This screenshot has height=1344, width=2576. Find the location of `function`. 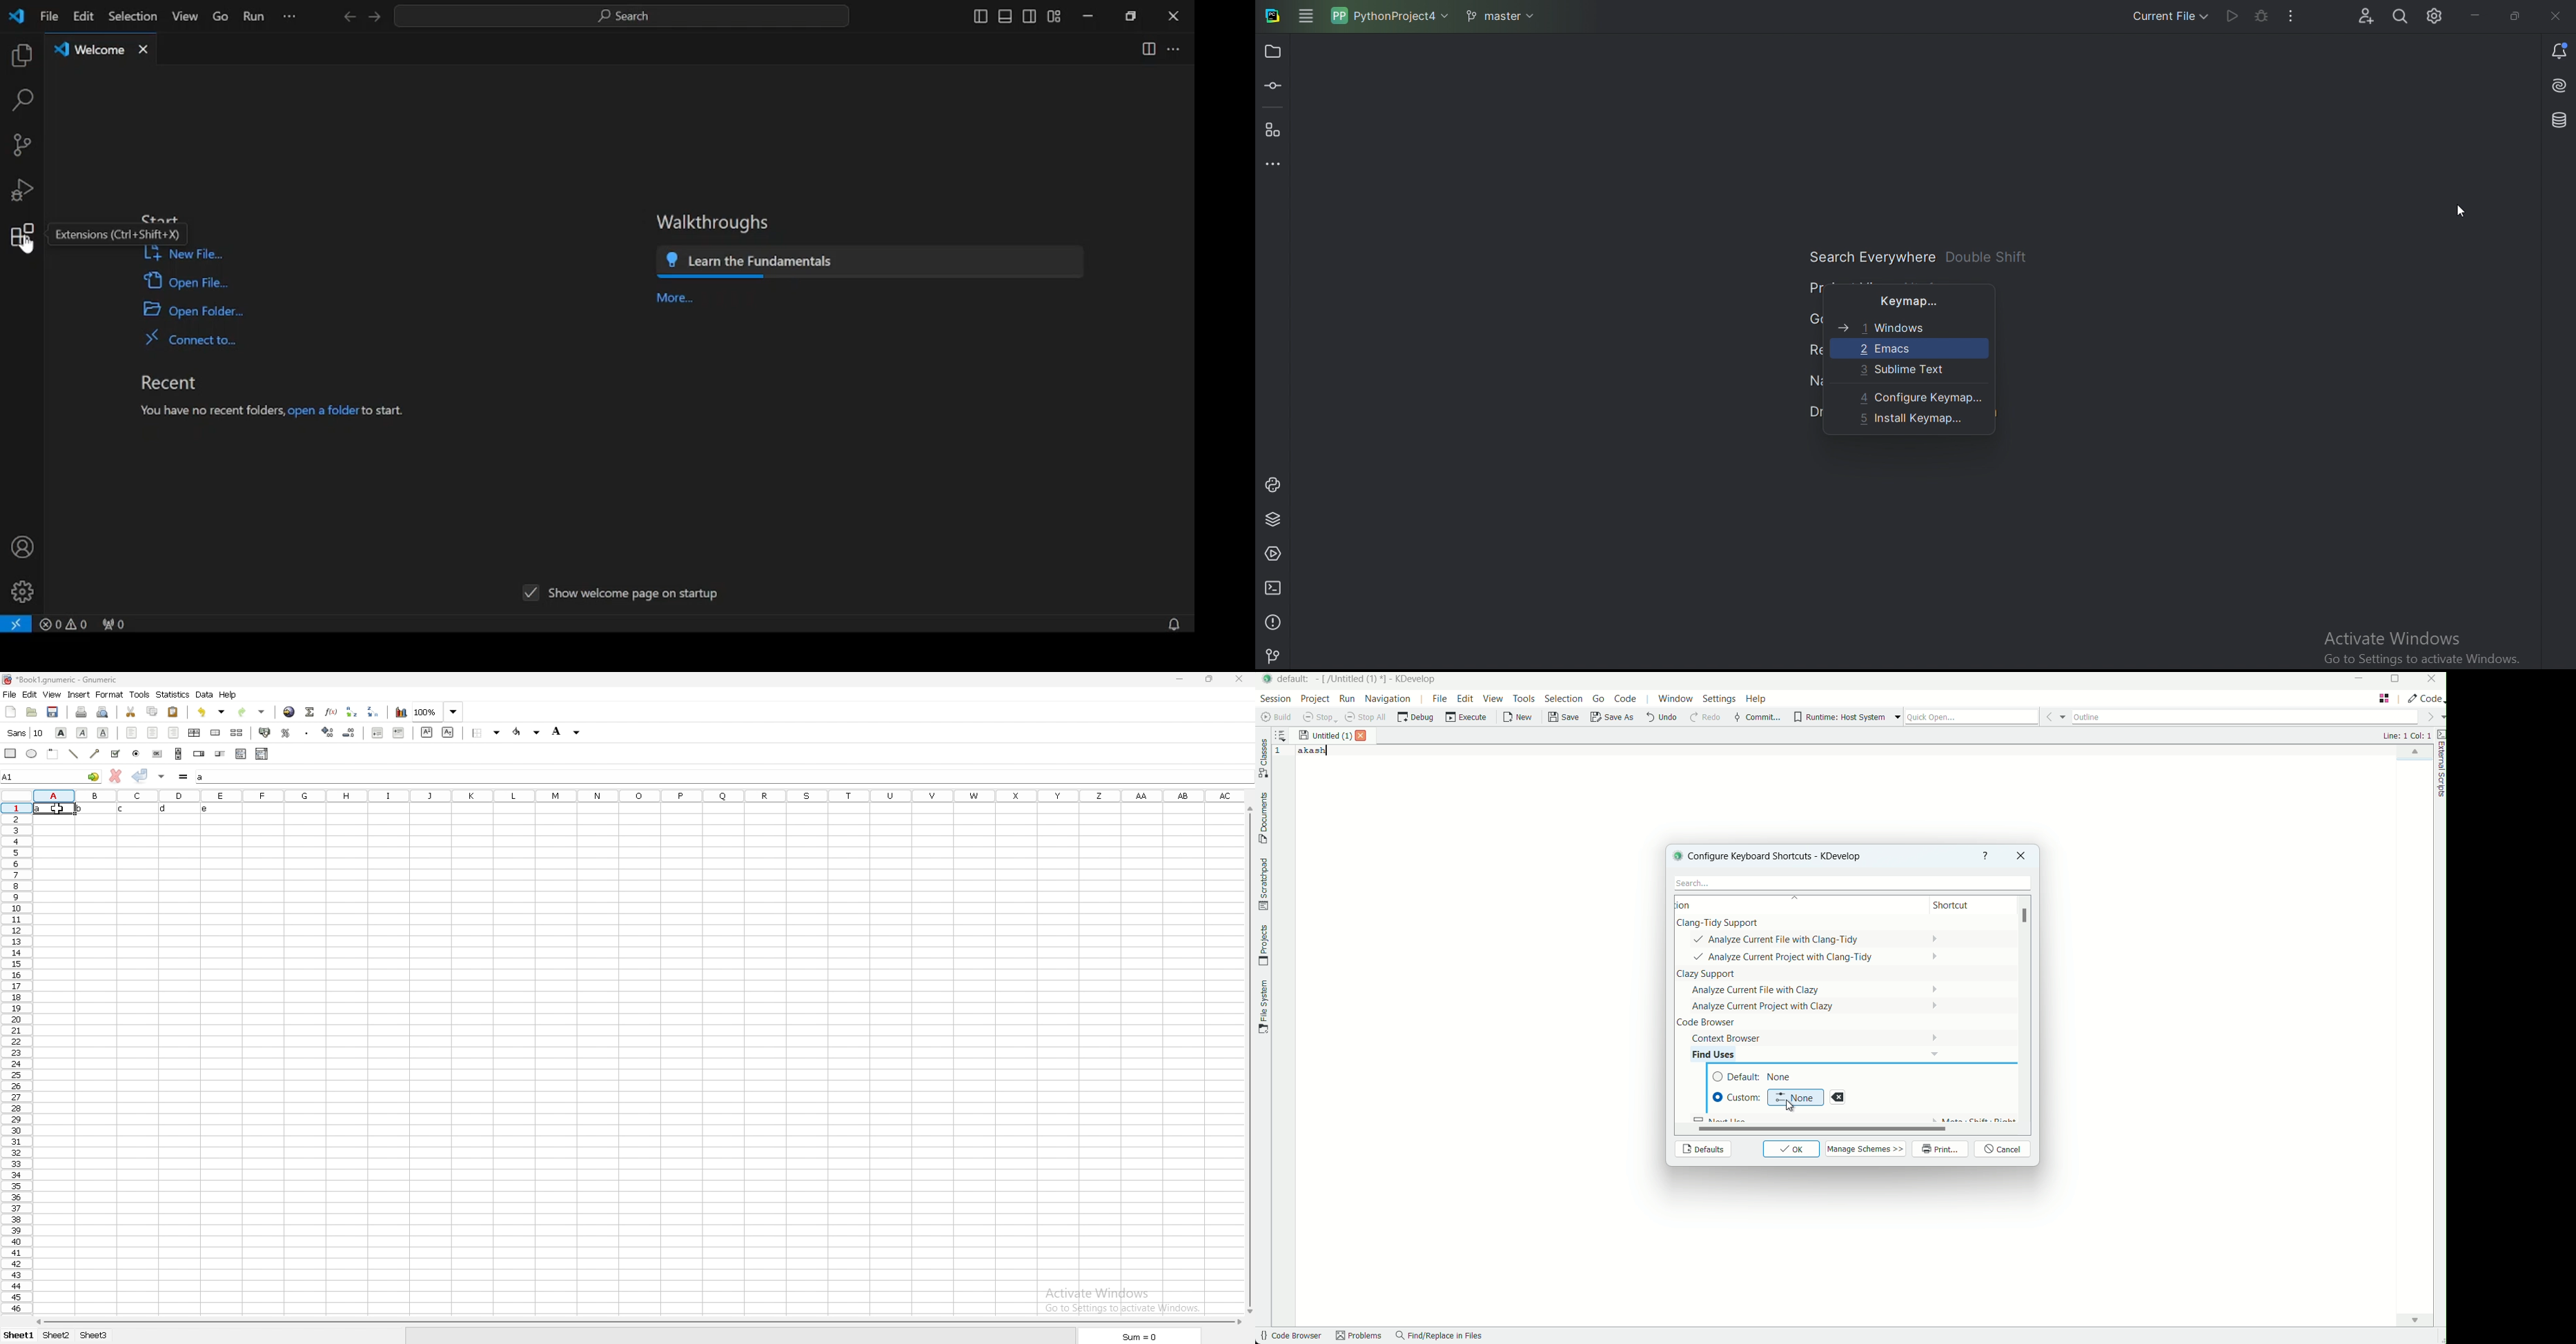

function is located at coordinates (331, 712).